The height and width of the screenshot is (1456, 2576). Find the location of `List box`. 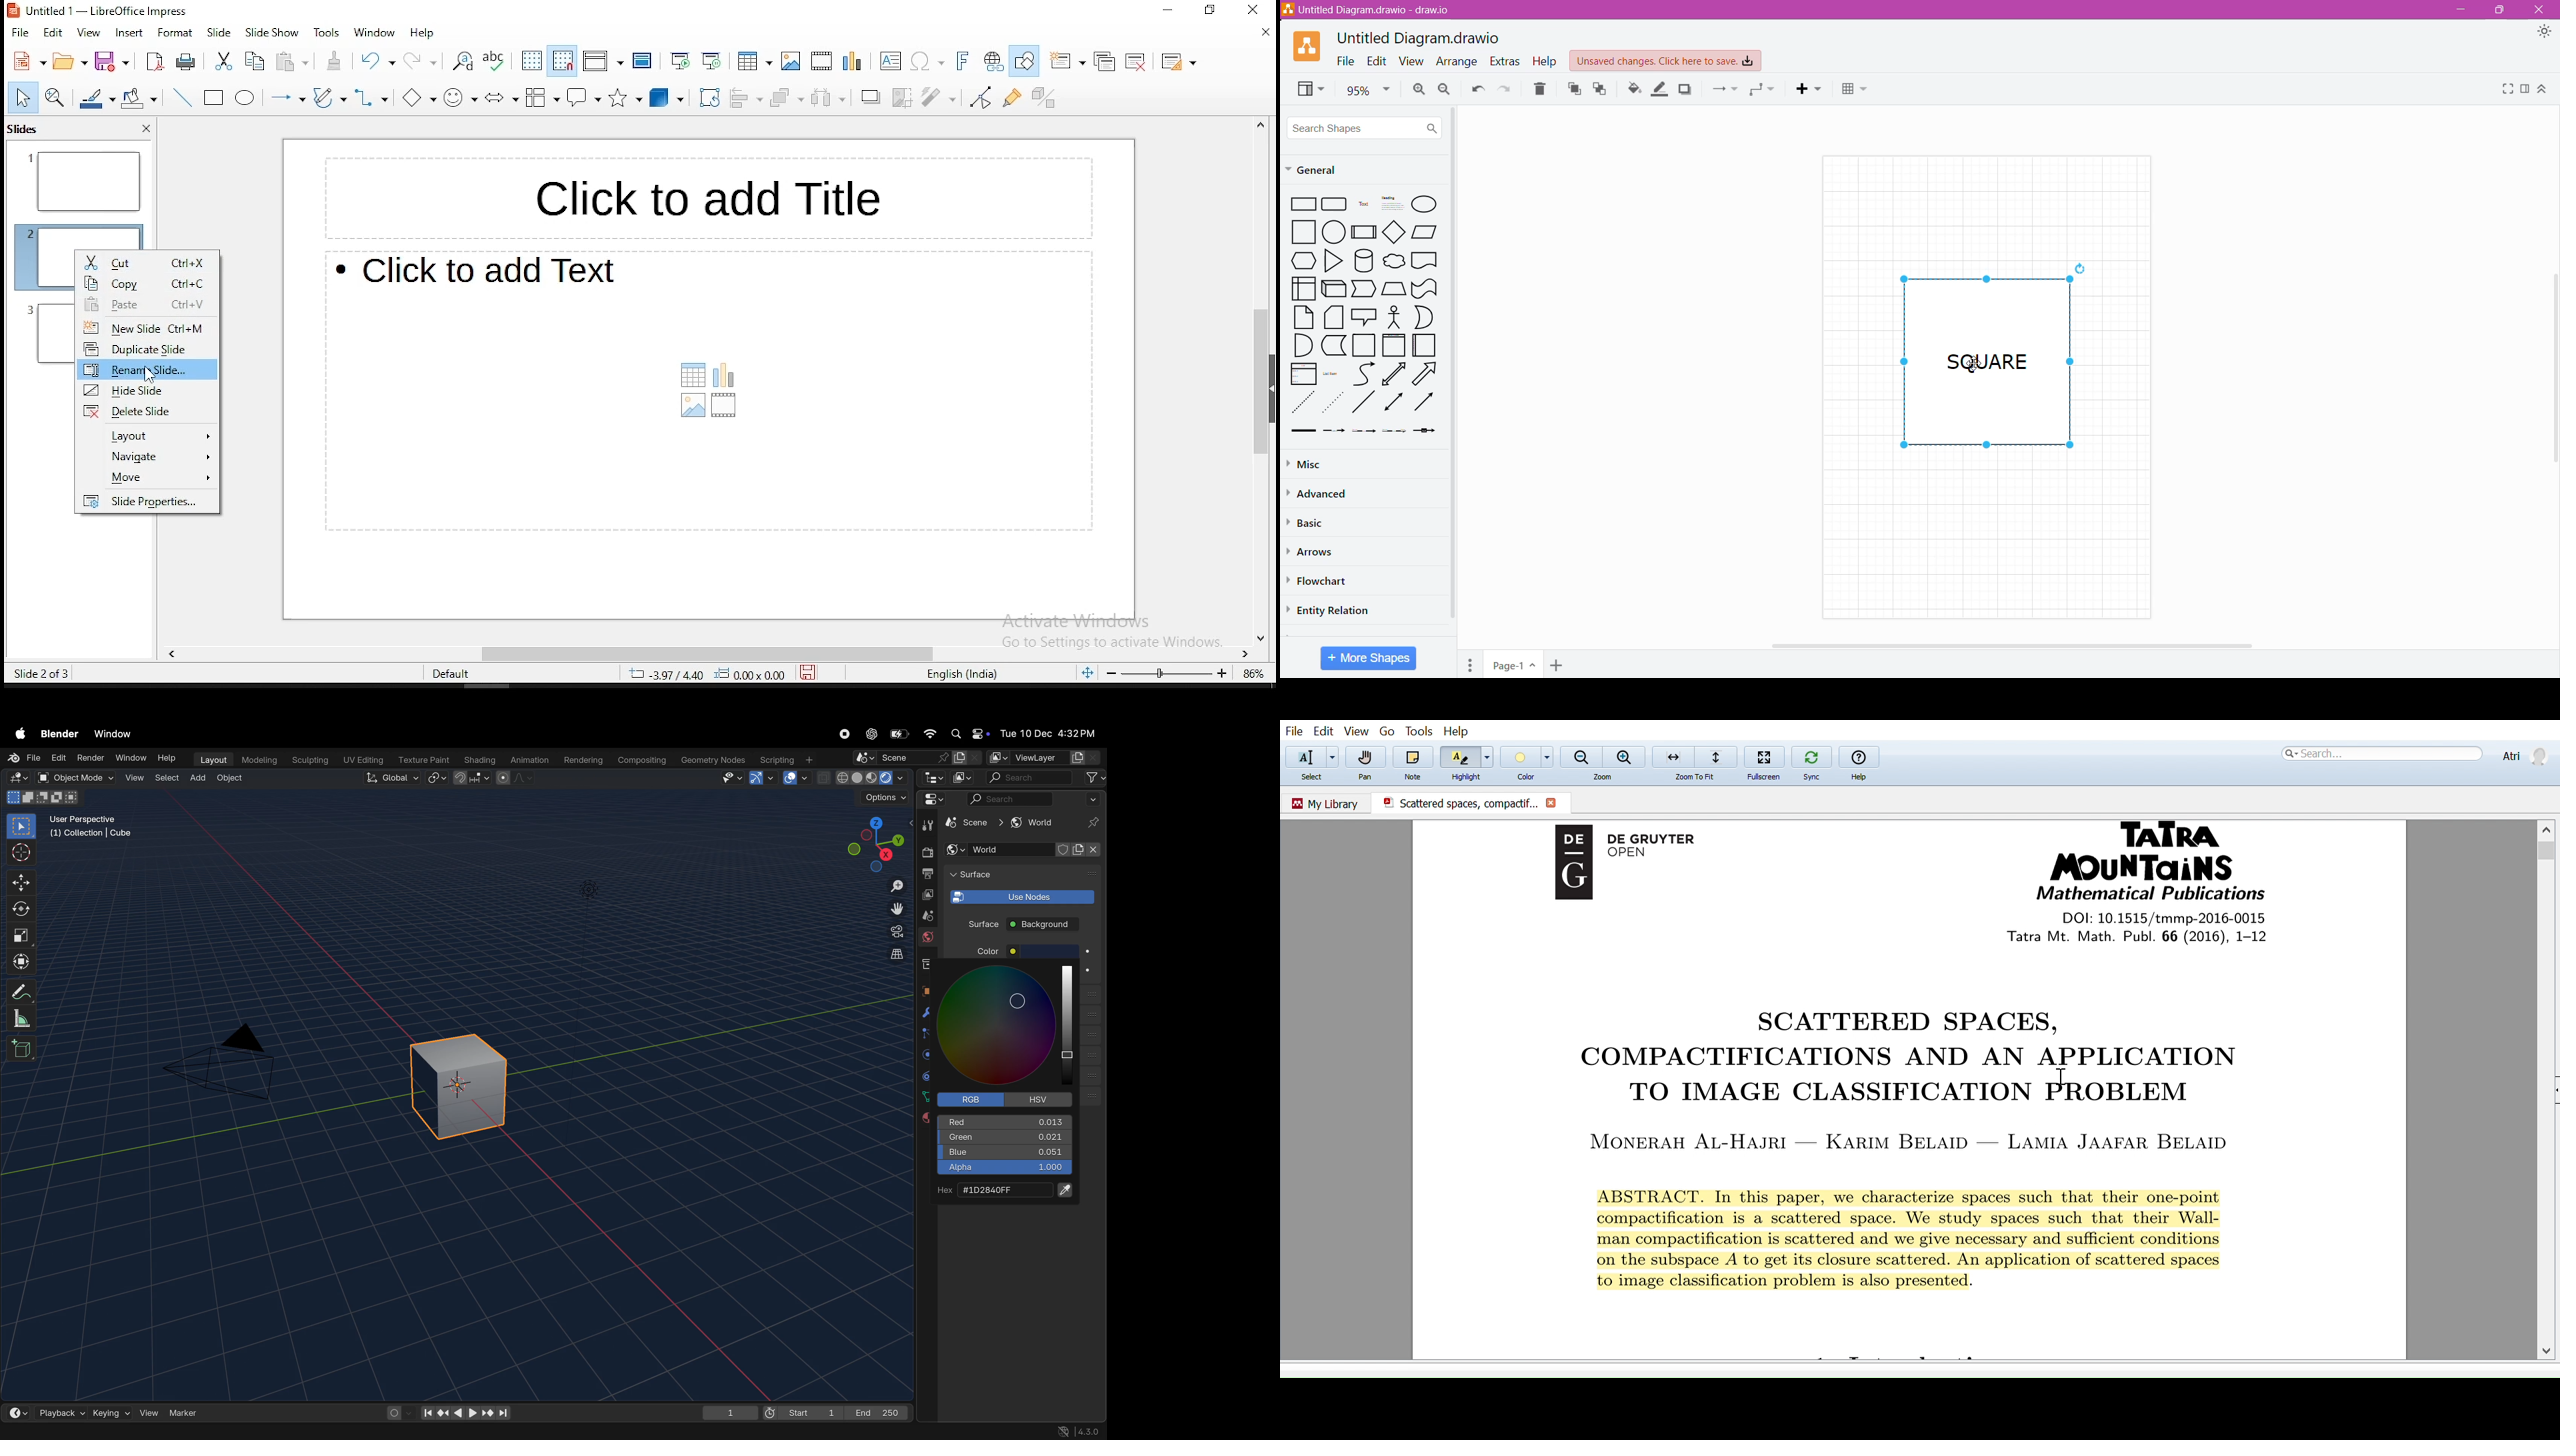

List box is located at coordinates (1300, 375).